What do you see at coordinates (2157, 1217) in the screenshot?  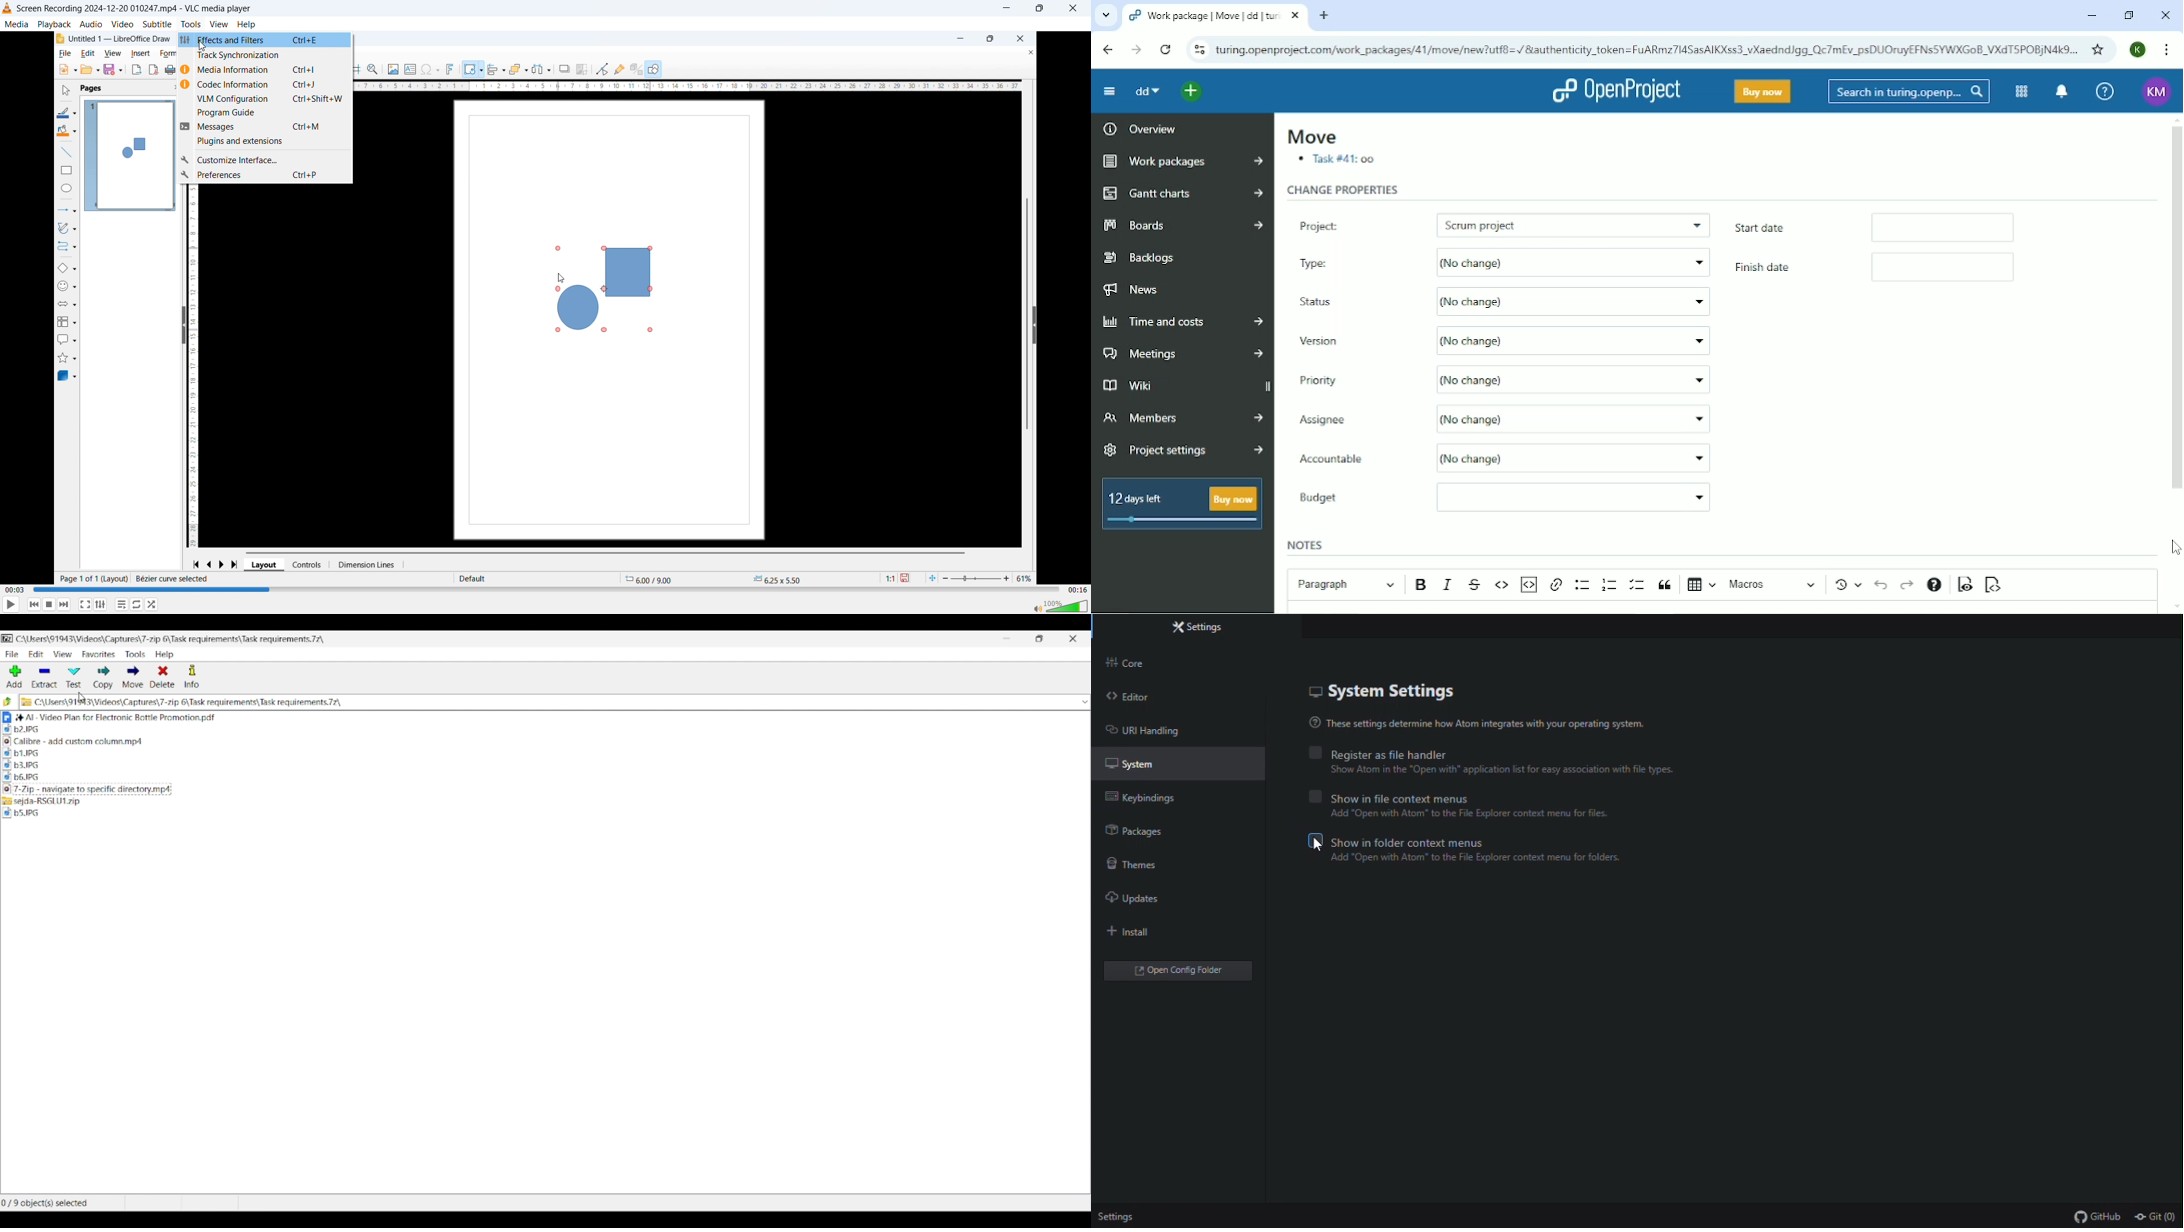 I see `Git` at bounding box center [2157, 1217].